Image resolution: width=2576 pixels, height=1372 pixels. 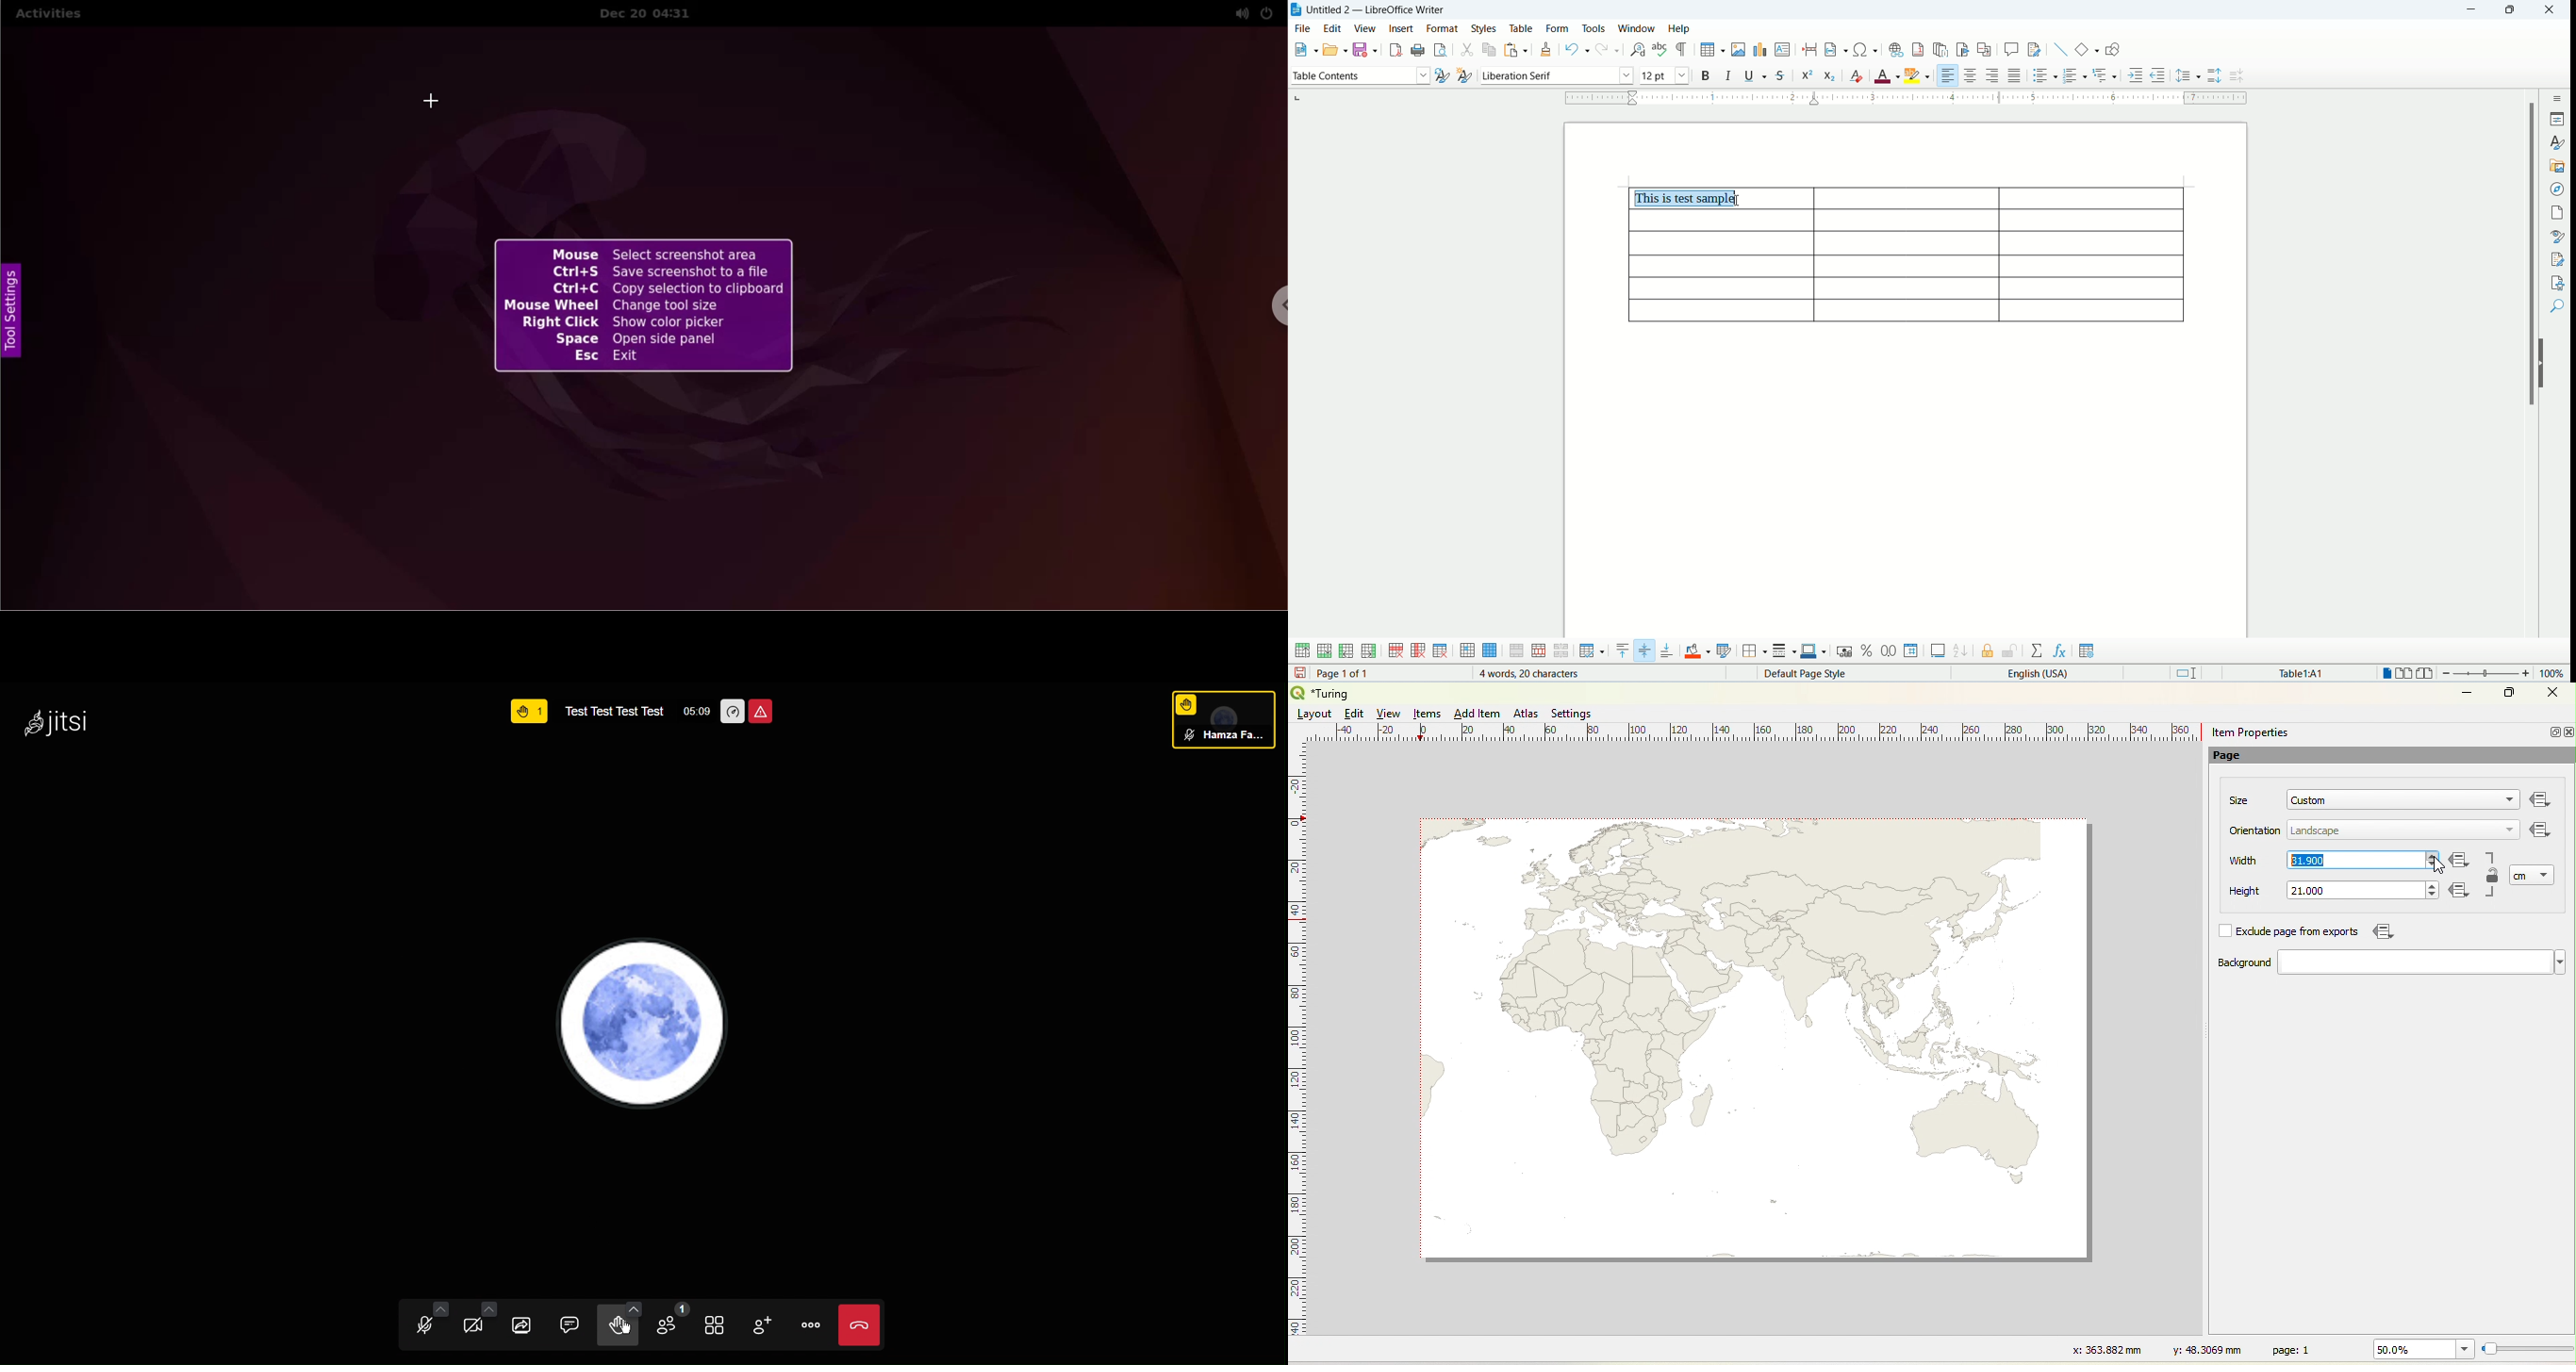 What do you see at coordinates (1708, 76) in the screenshot?
I see `bold` at bounding box center [1708, 76].